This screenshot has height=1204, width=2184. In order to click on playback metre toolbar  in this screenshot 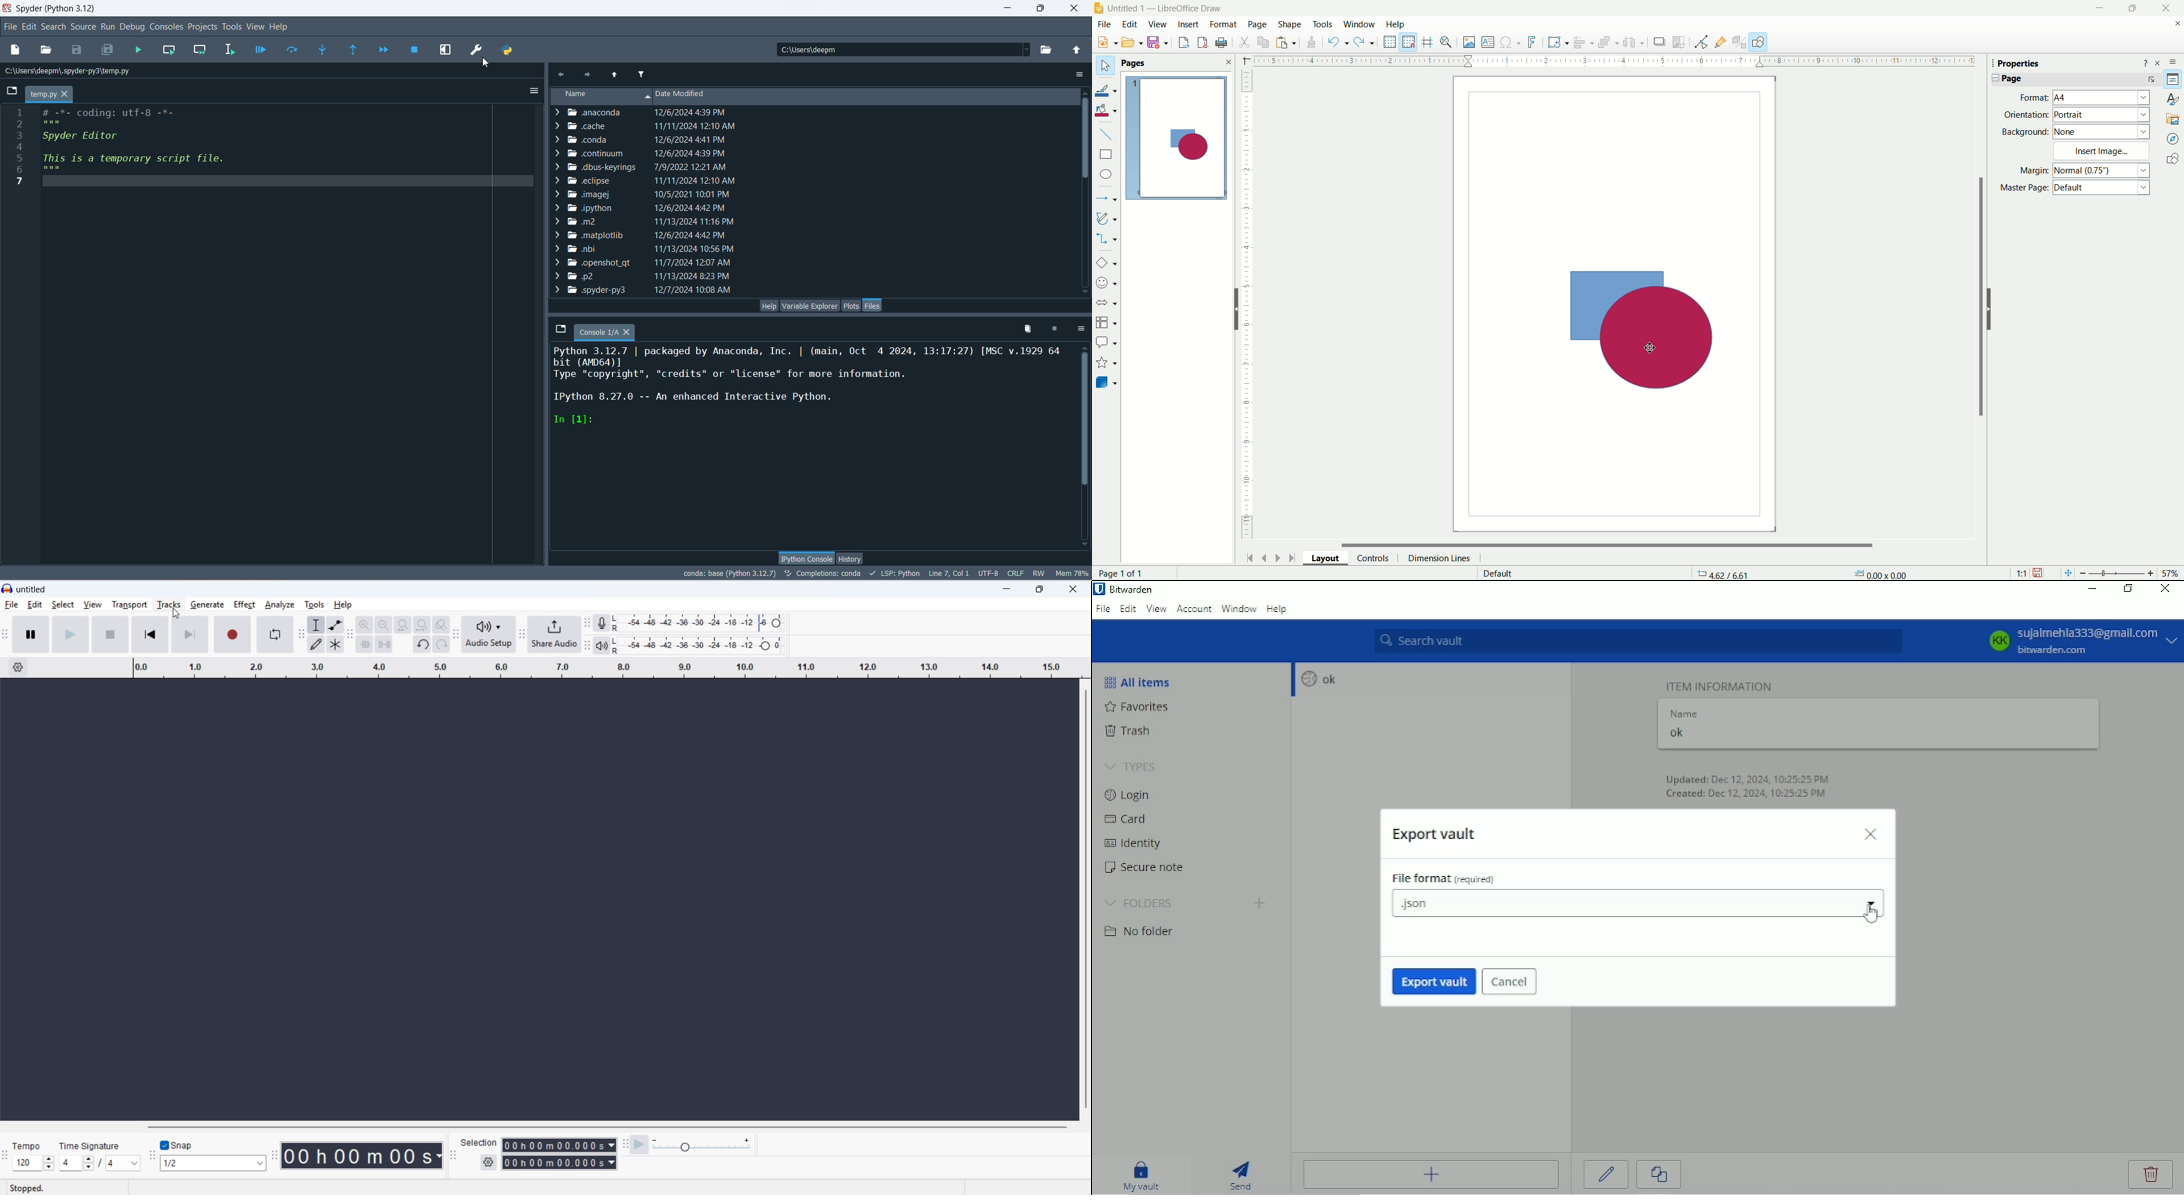, I will do `click(601, 645)`.